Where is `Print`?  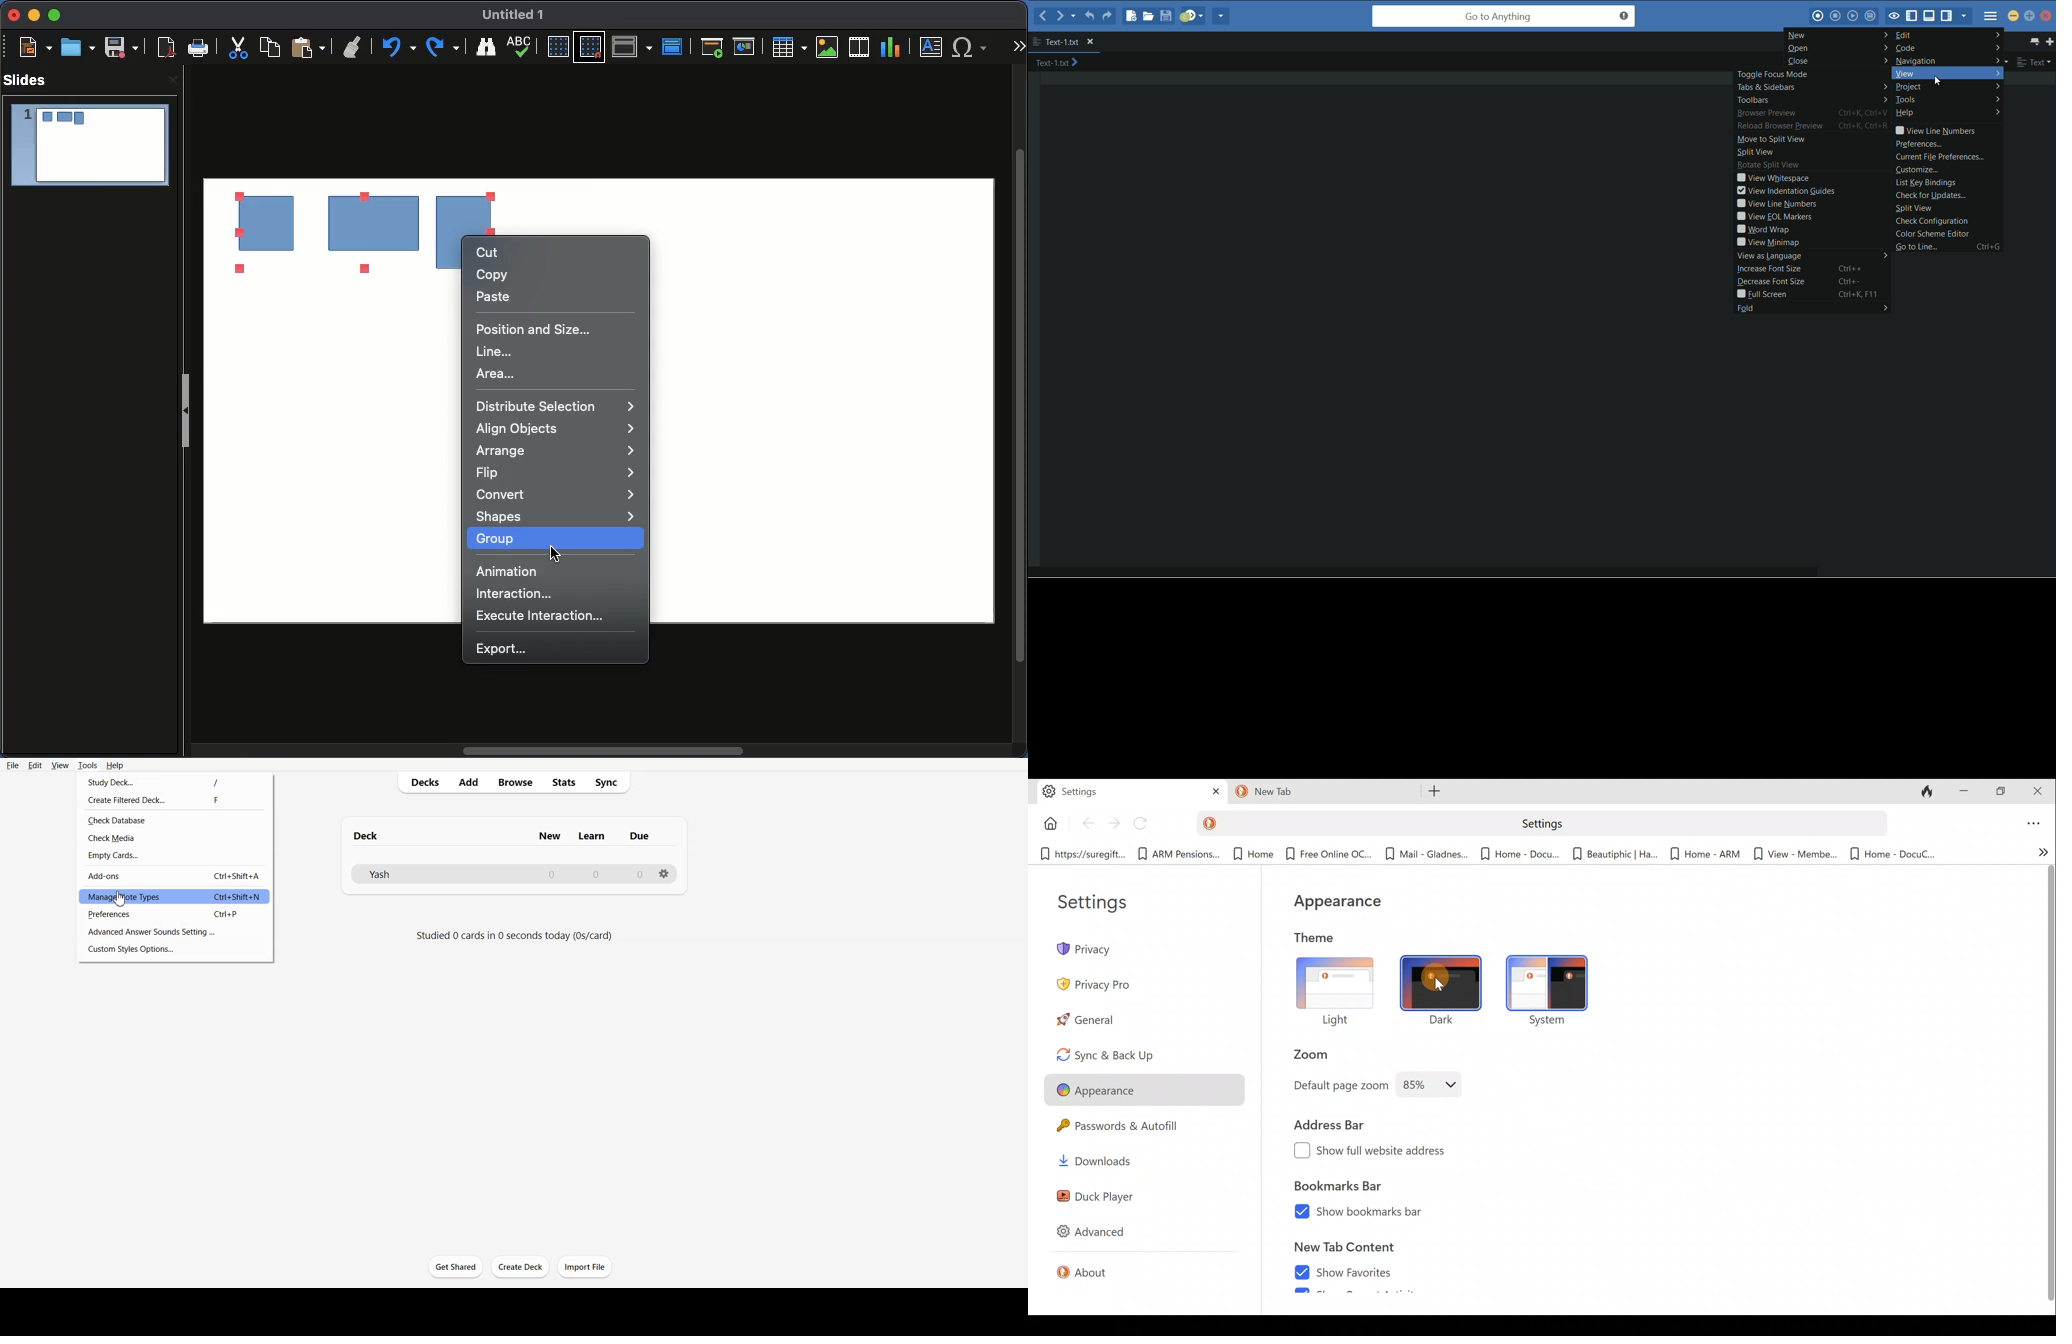 Print is located at coordinates (200, 49).